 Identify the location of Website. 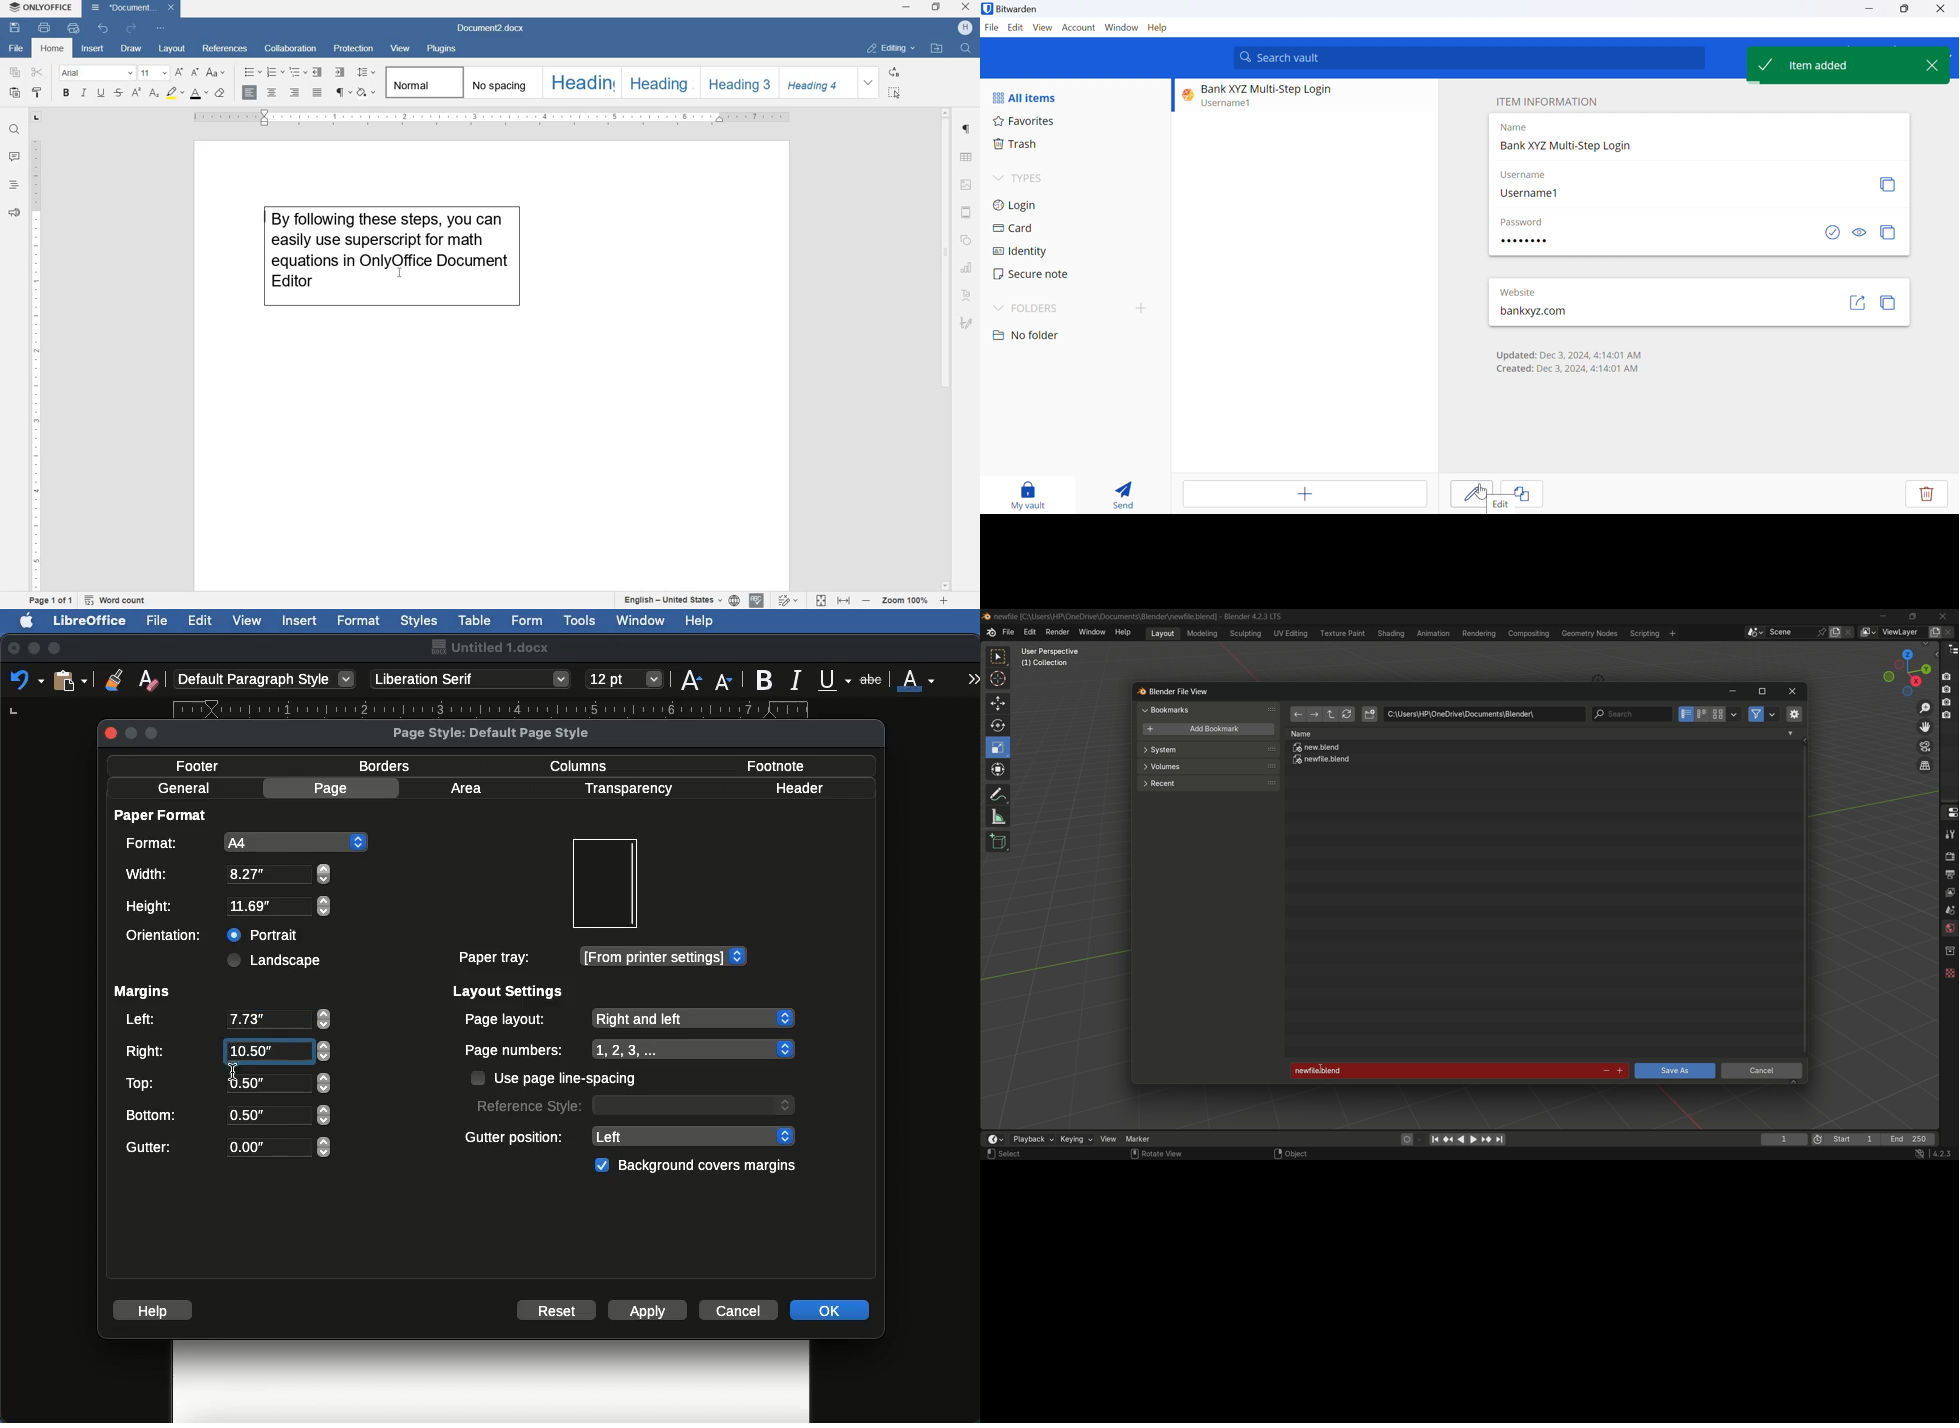
(1517, 292).